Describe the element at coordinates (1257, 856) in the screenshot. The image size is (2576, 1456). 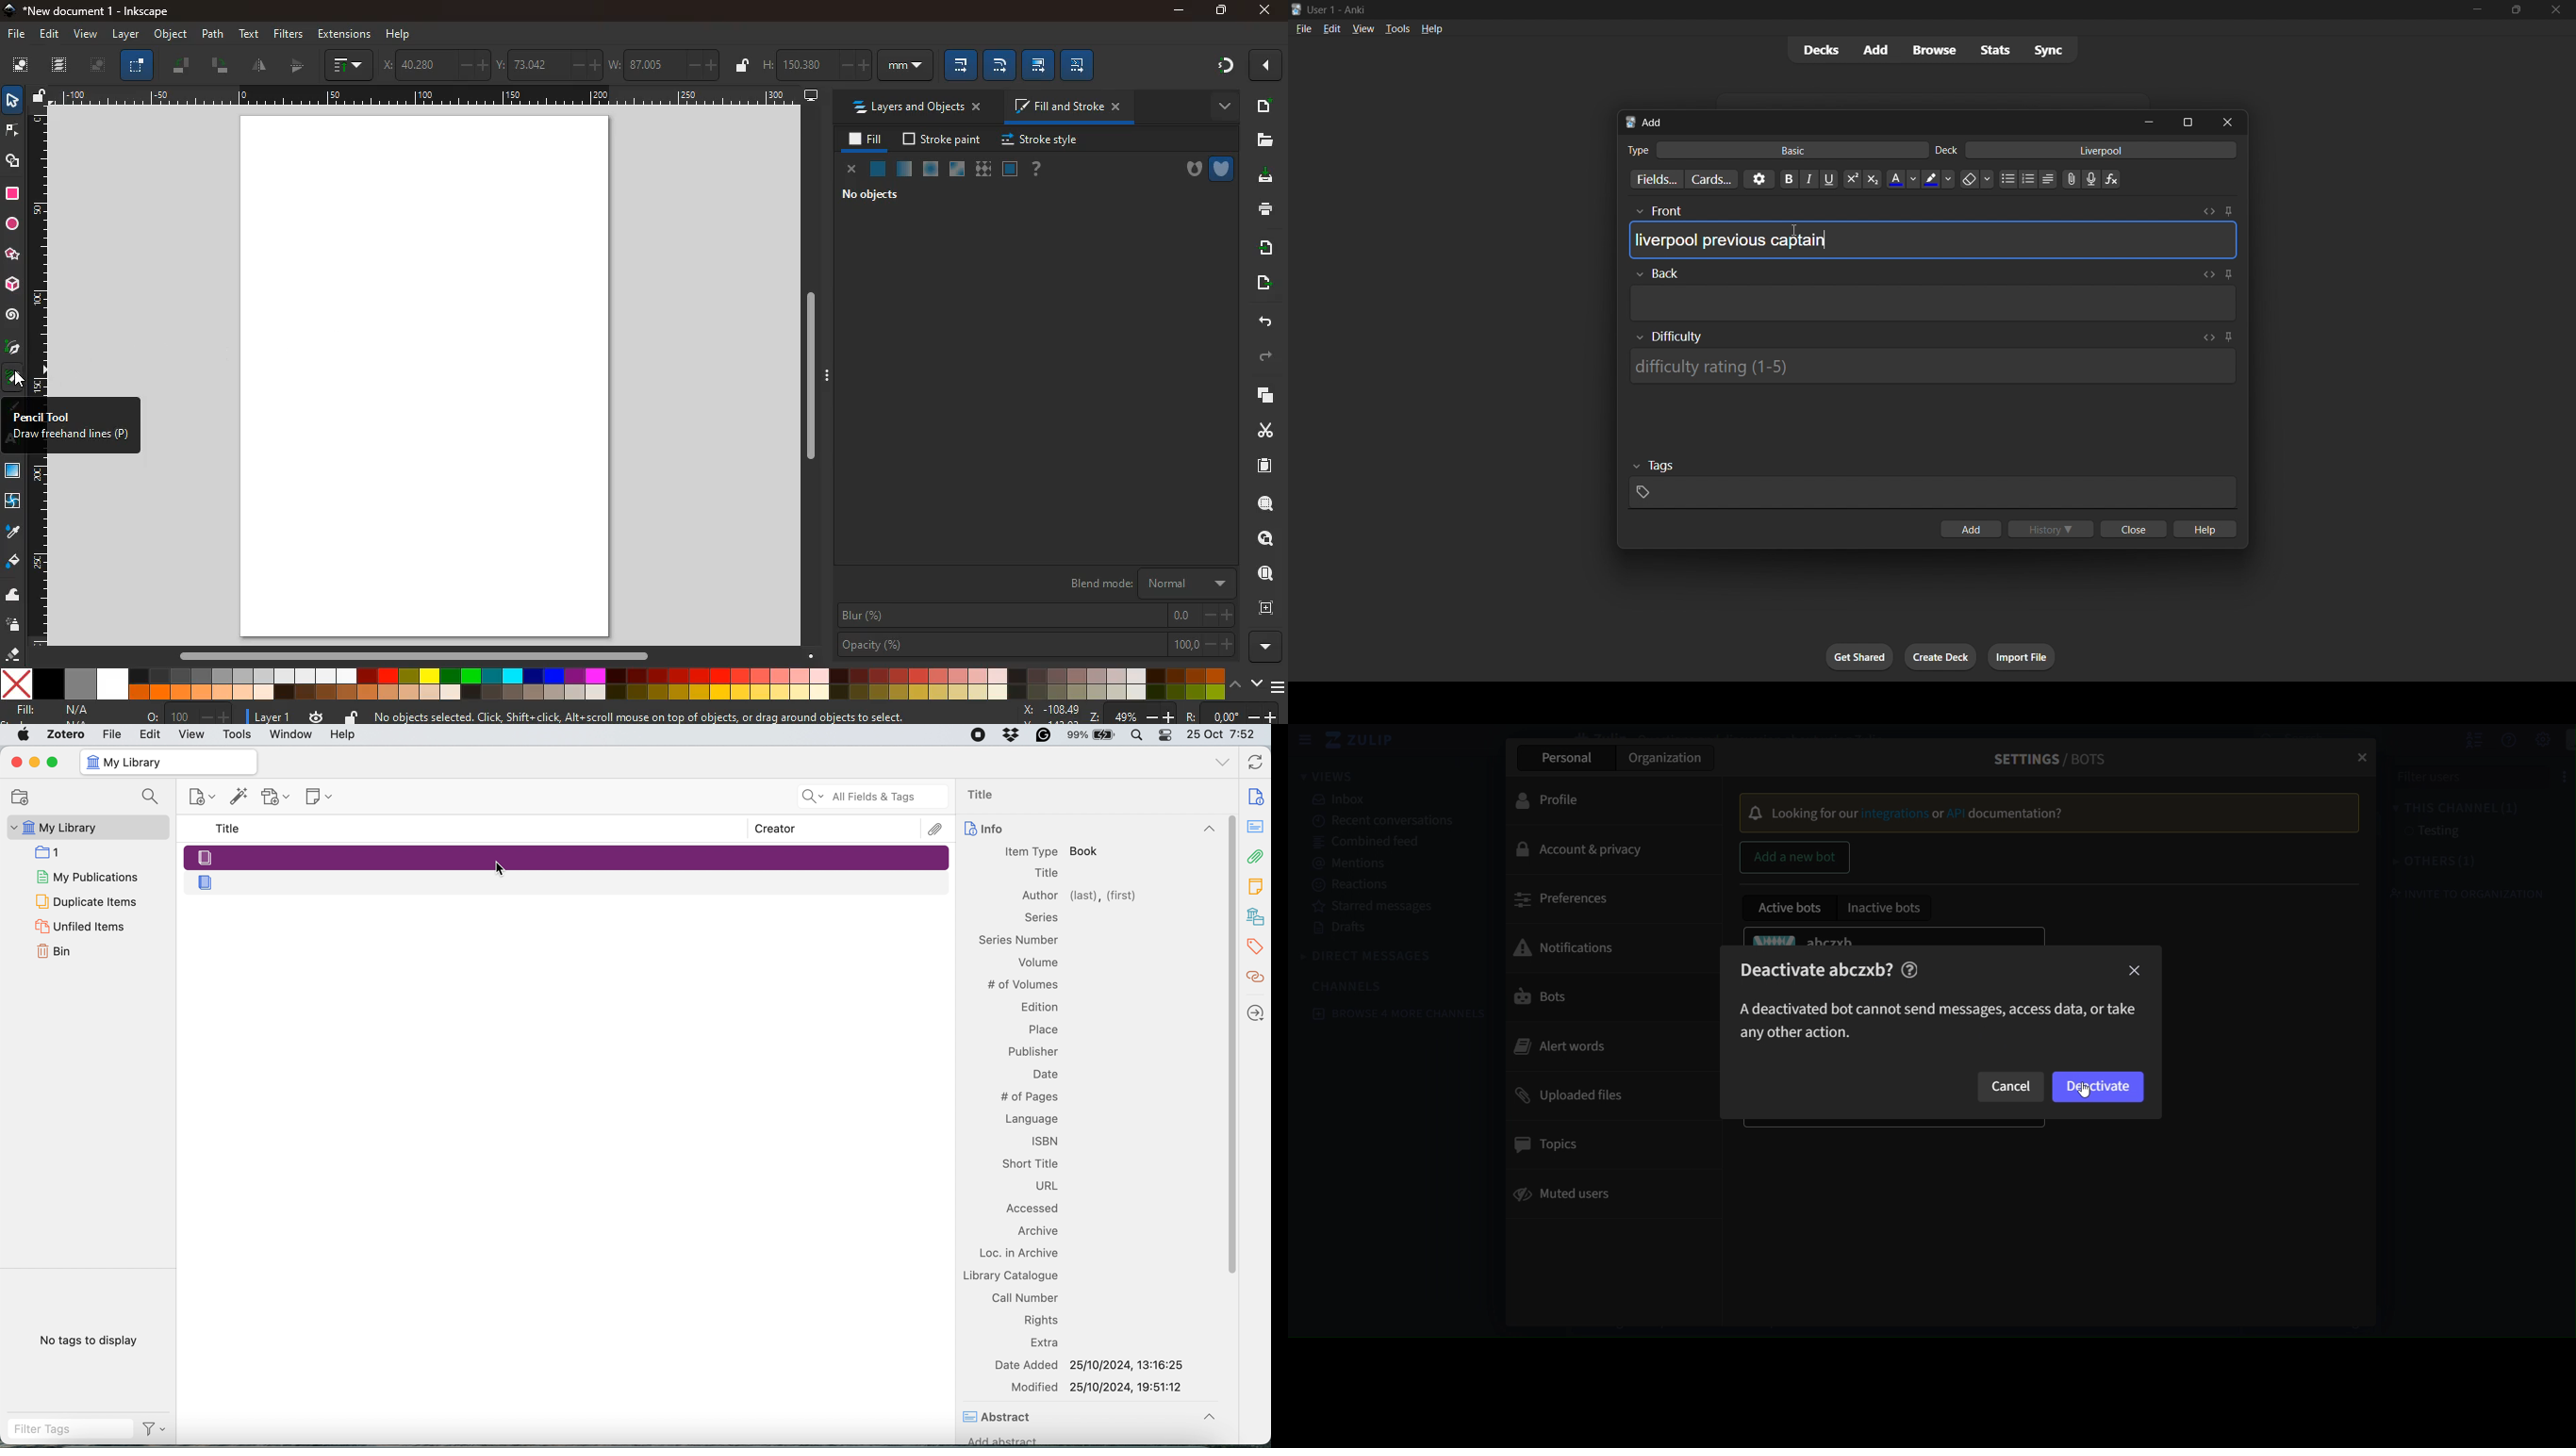
I see `Attachment` at that location.